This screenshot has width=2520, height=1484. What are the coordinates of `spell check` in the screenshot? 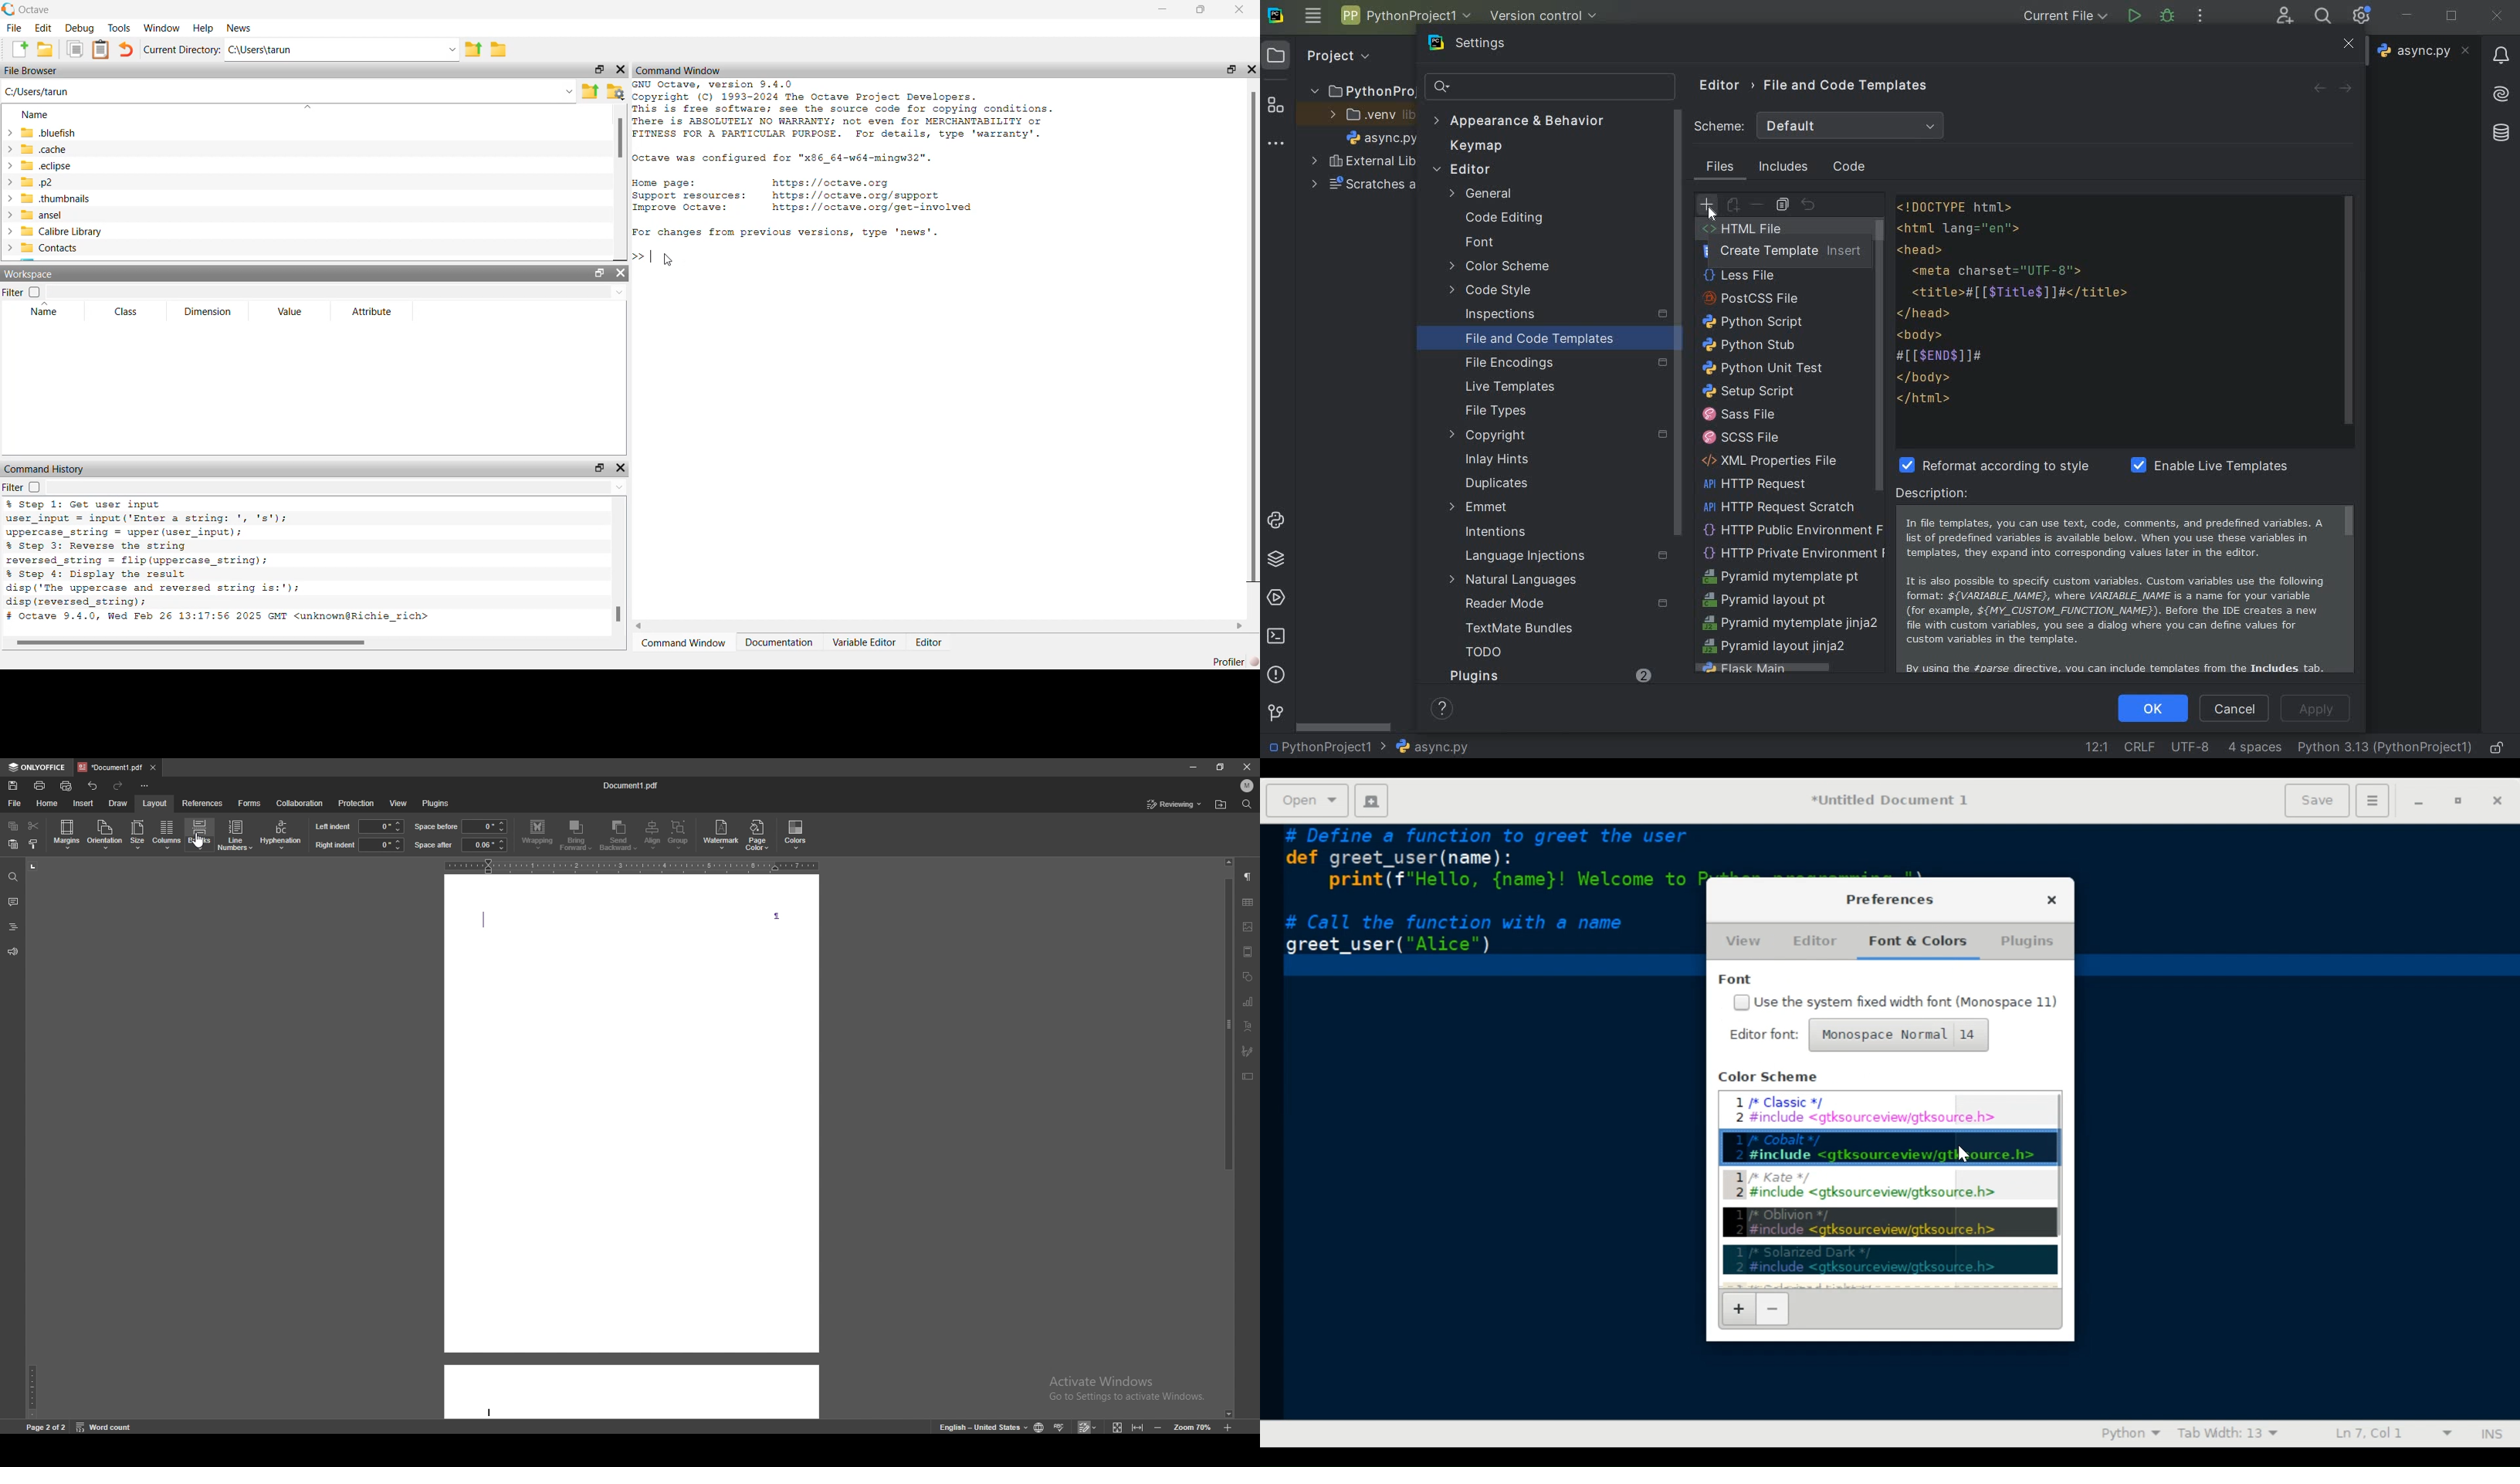 It's located at (1061, 1426).